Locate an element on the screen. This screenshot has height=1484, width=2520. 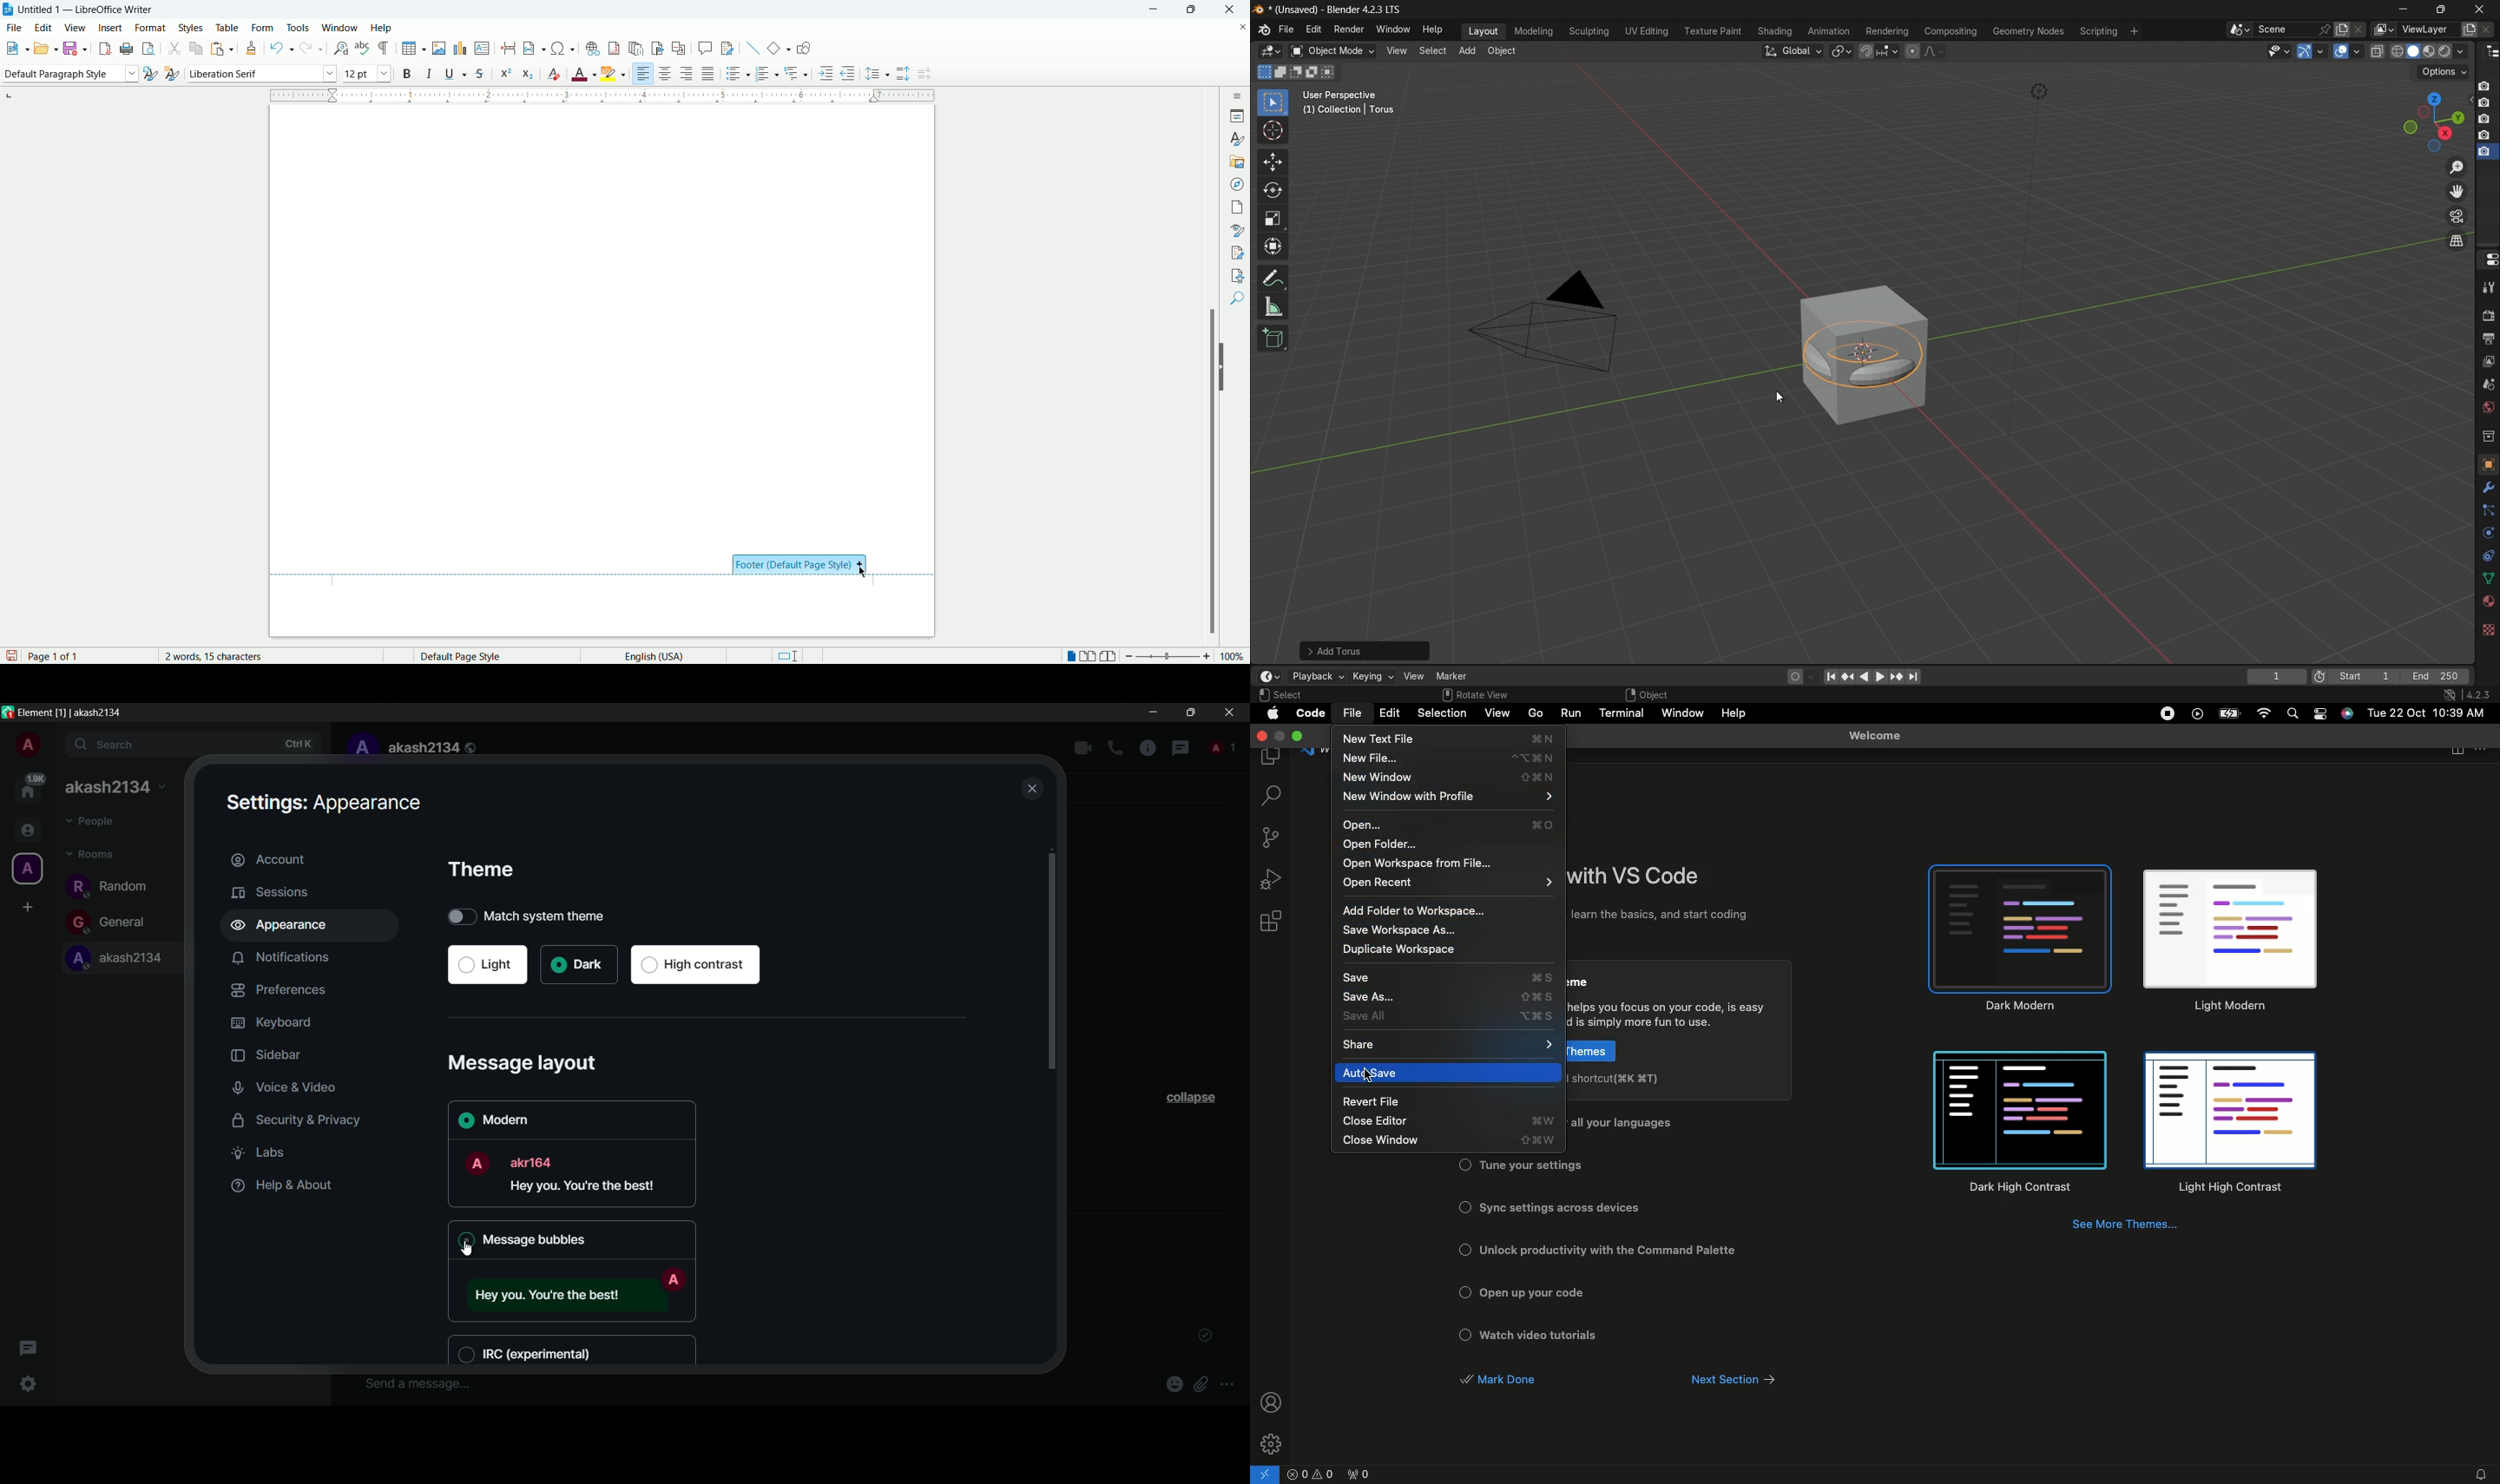
export as pdf is located at coordinates (103, 48).